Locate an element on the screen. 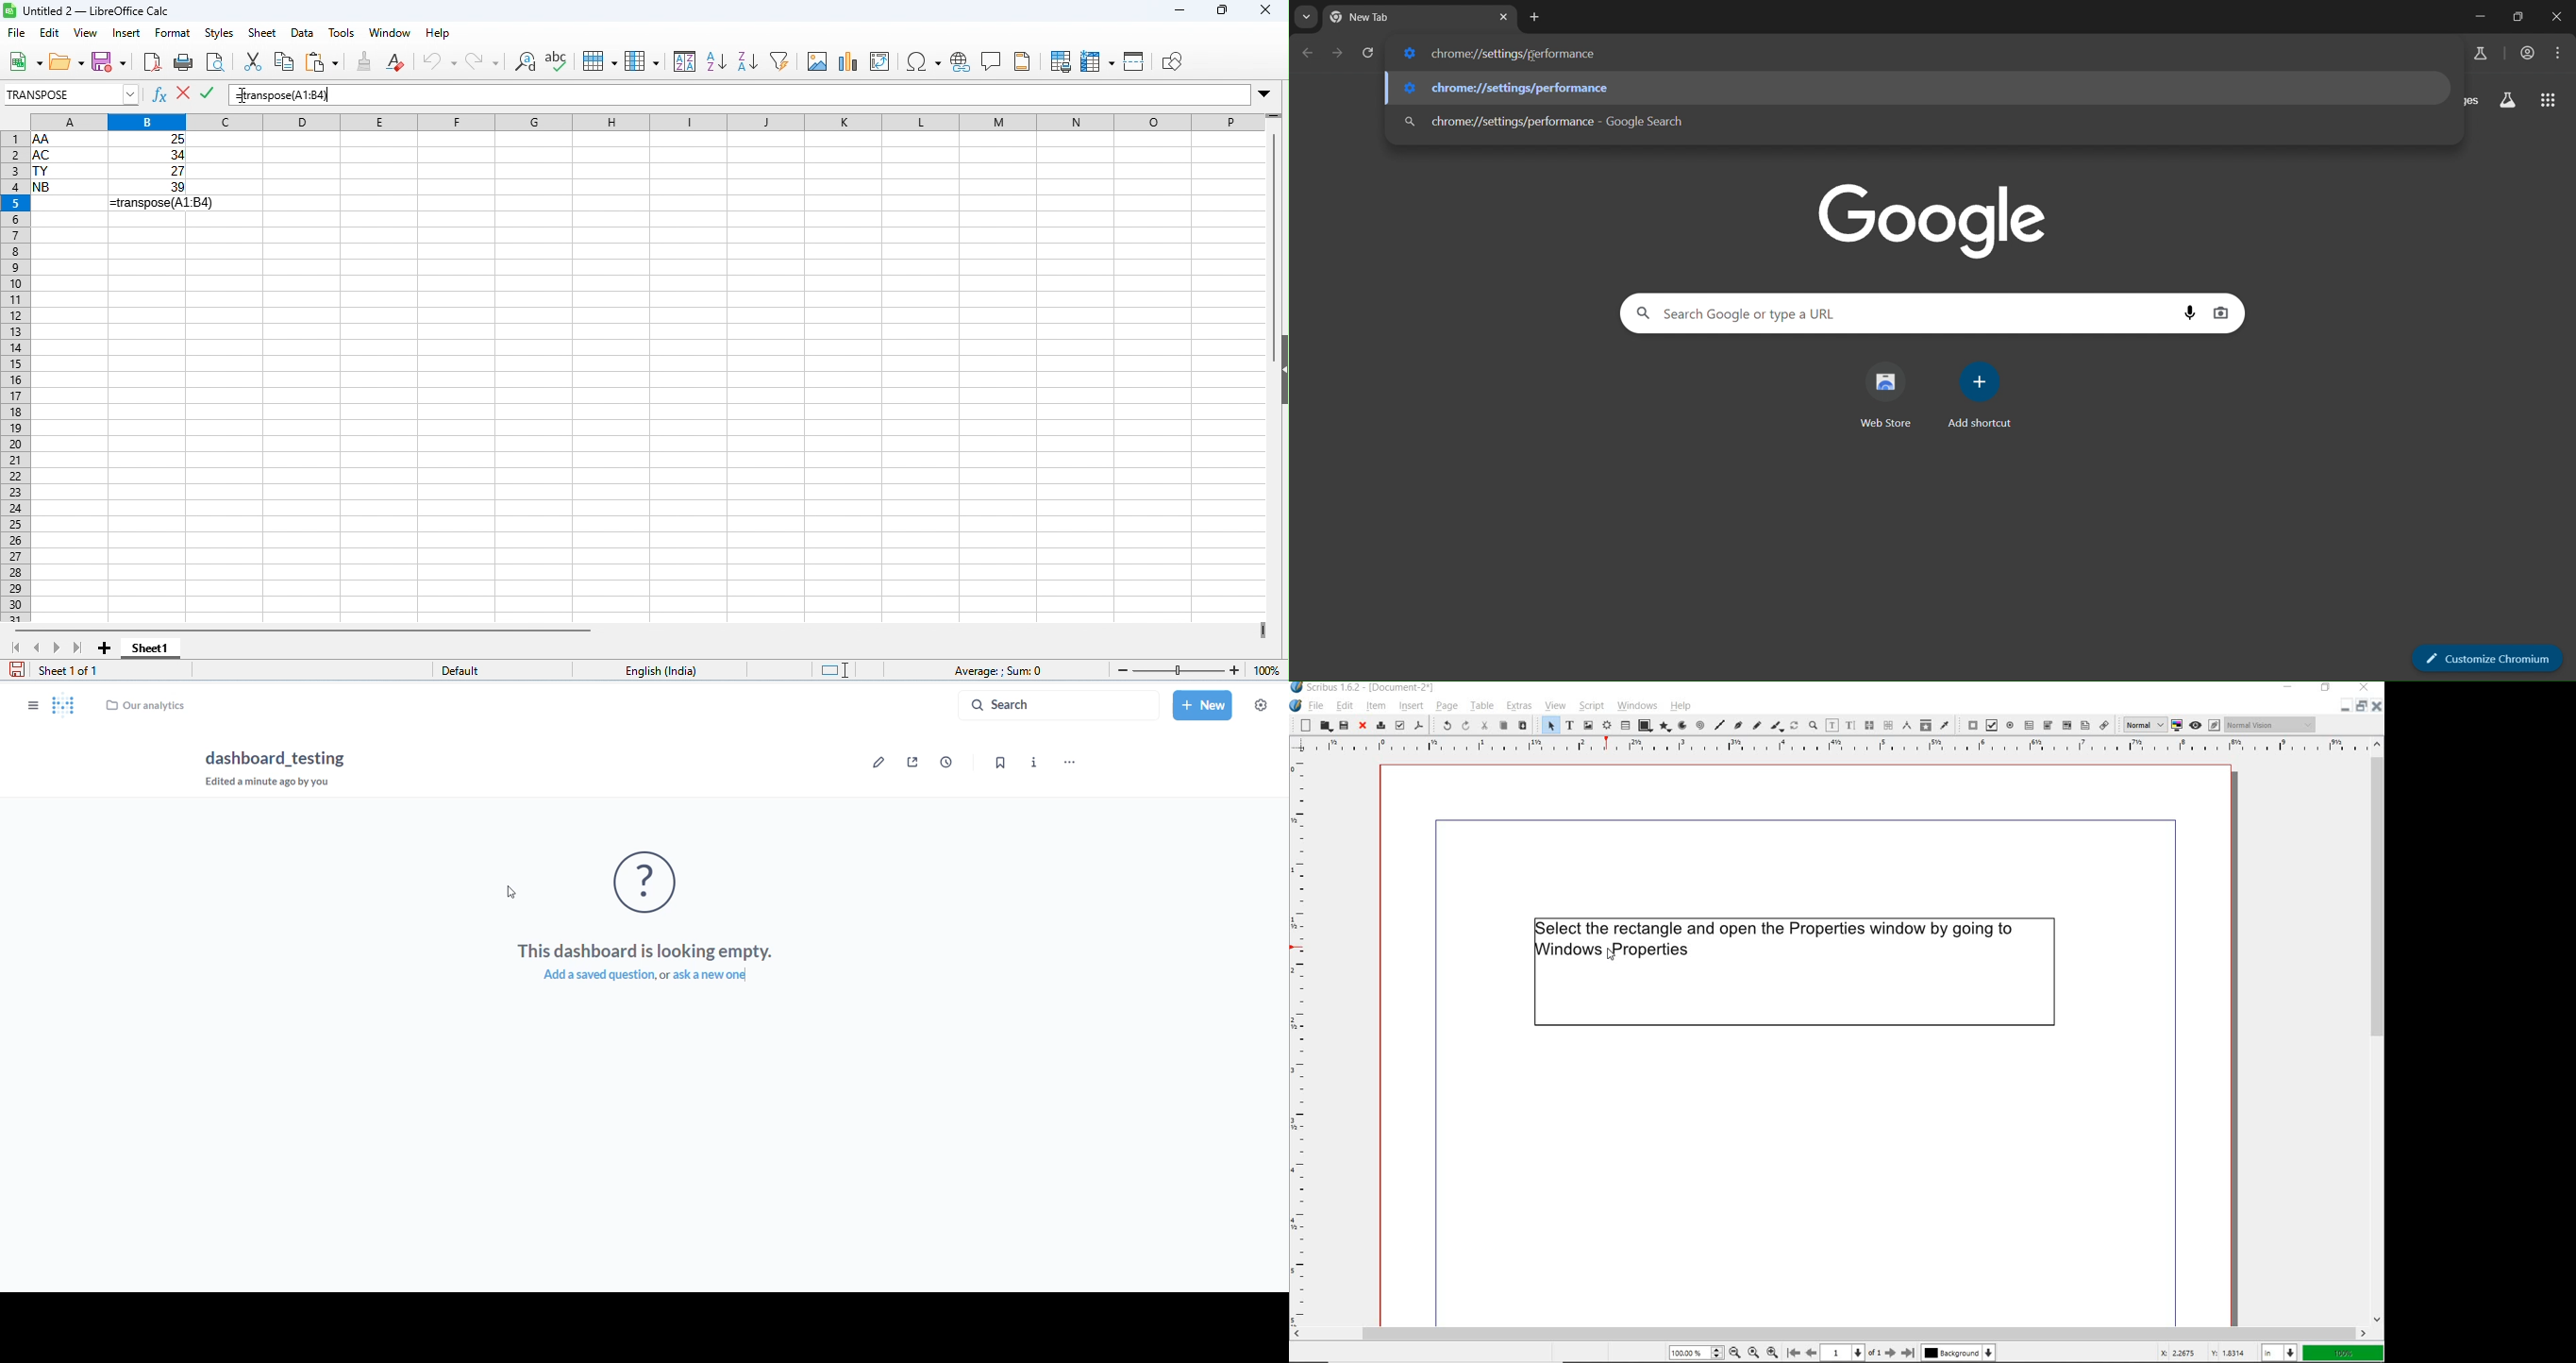 This screenshot has width=2576, height=1372. hide is located at coordinates (1280, 368).